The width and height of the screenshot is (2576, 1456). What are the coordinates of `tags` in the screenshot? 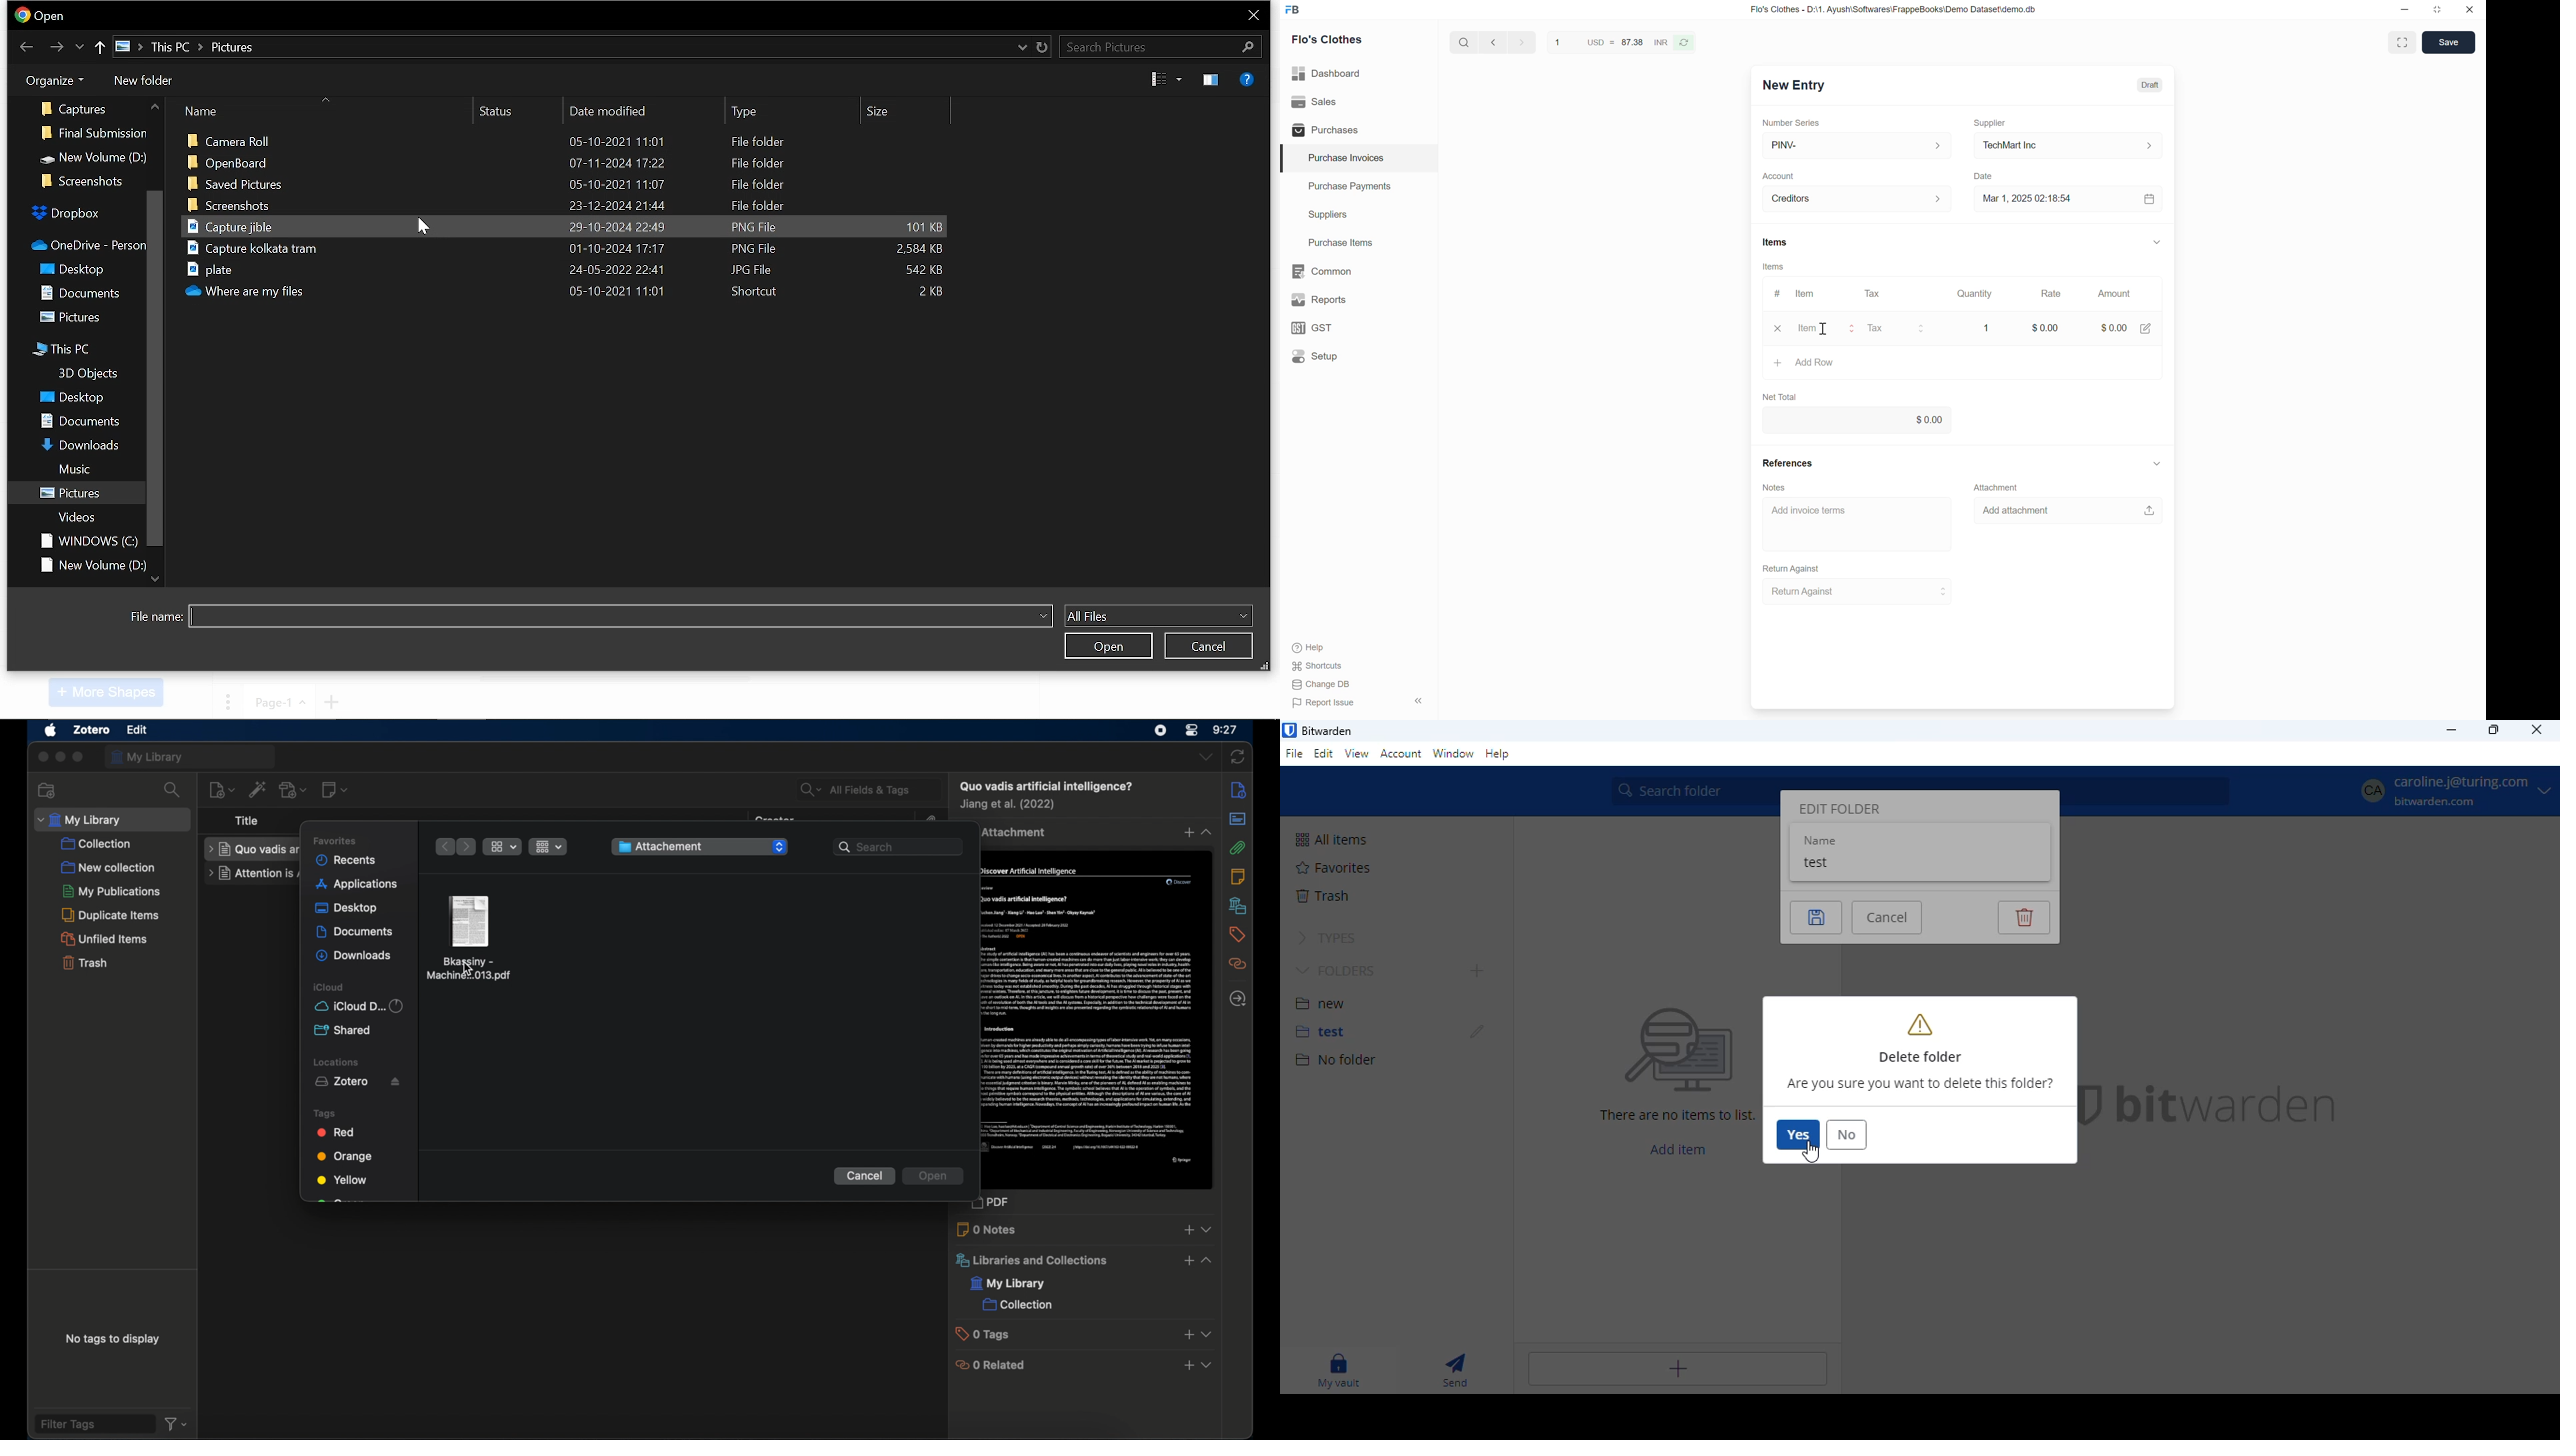 It's located at (325, 1113).